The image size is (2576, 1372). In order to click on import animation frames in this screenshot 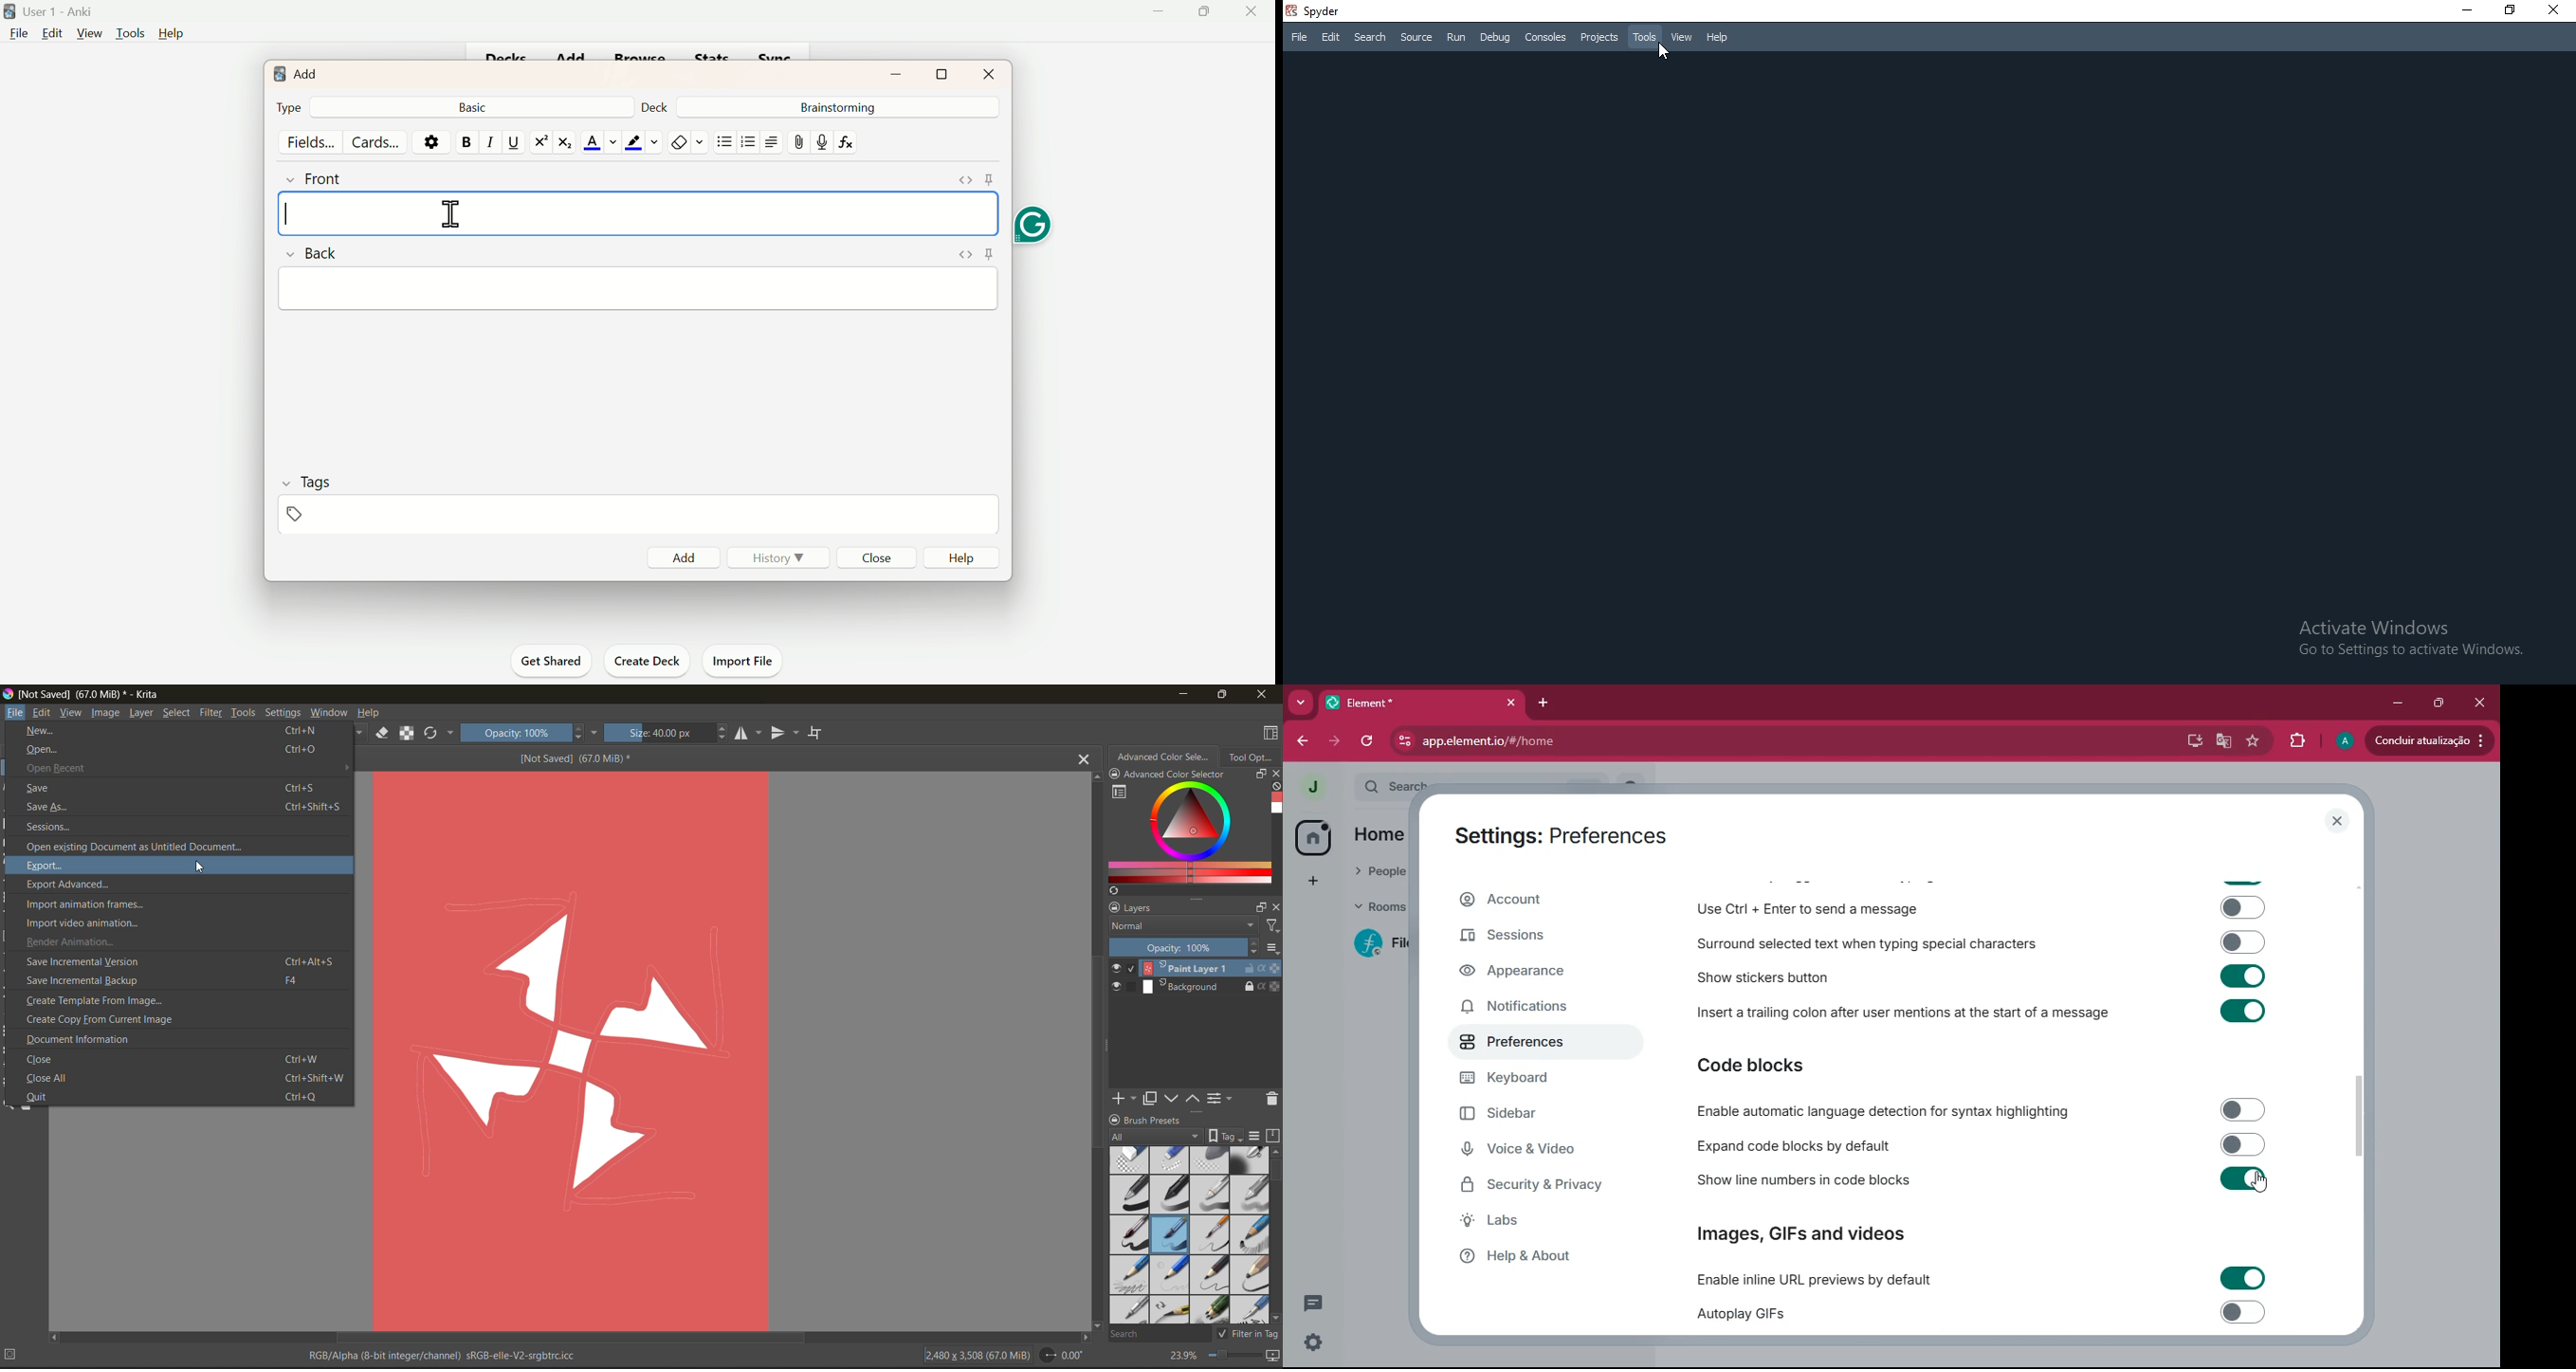, I will do `click(134, 904)`.